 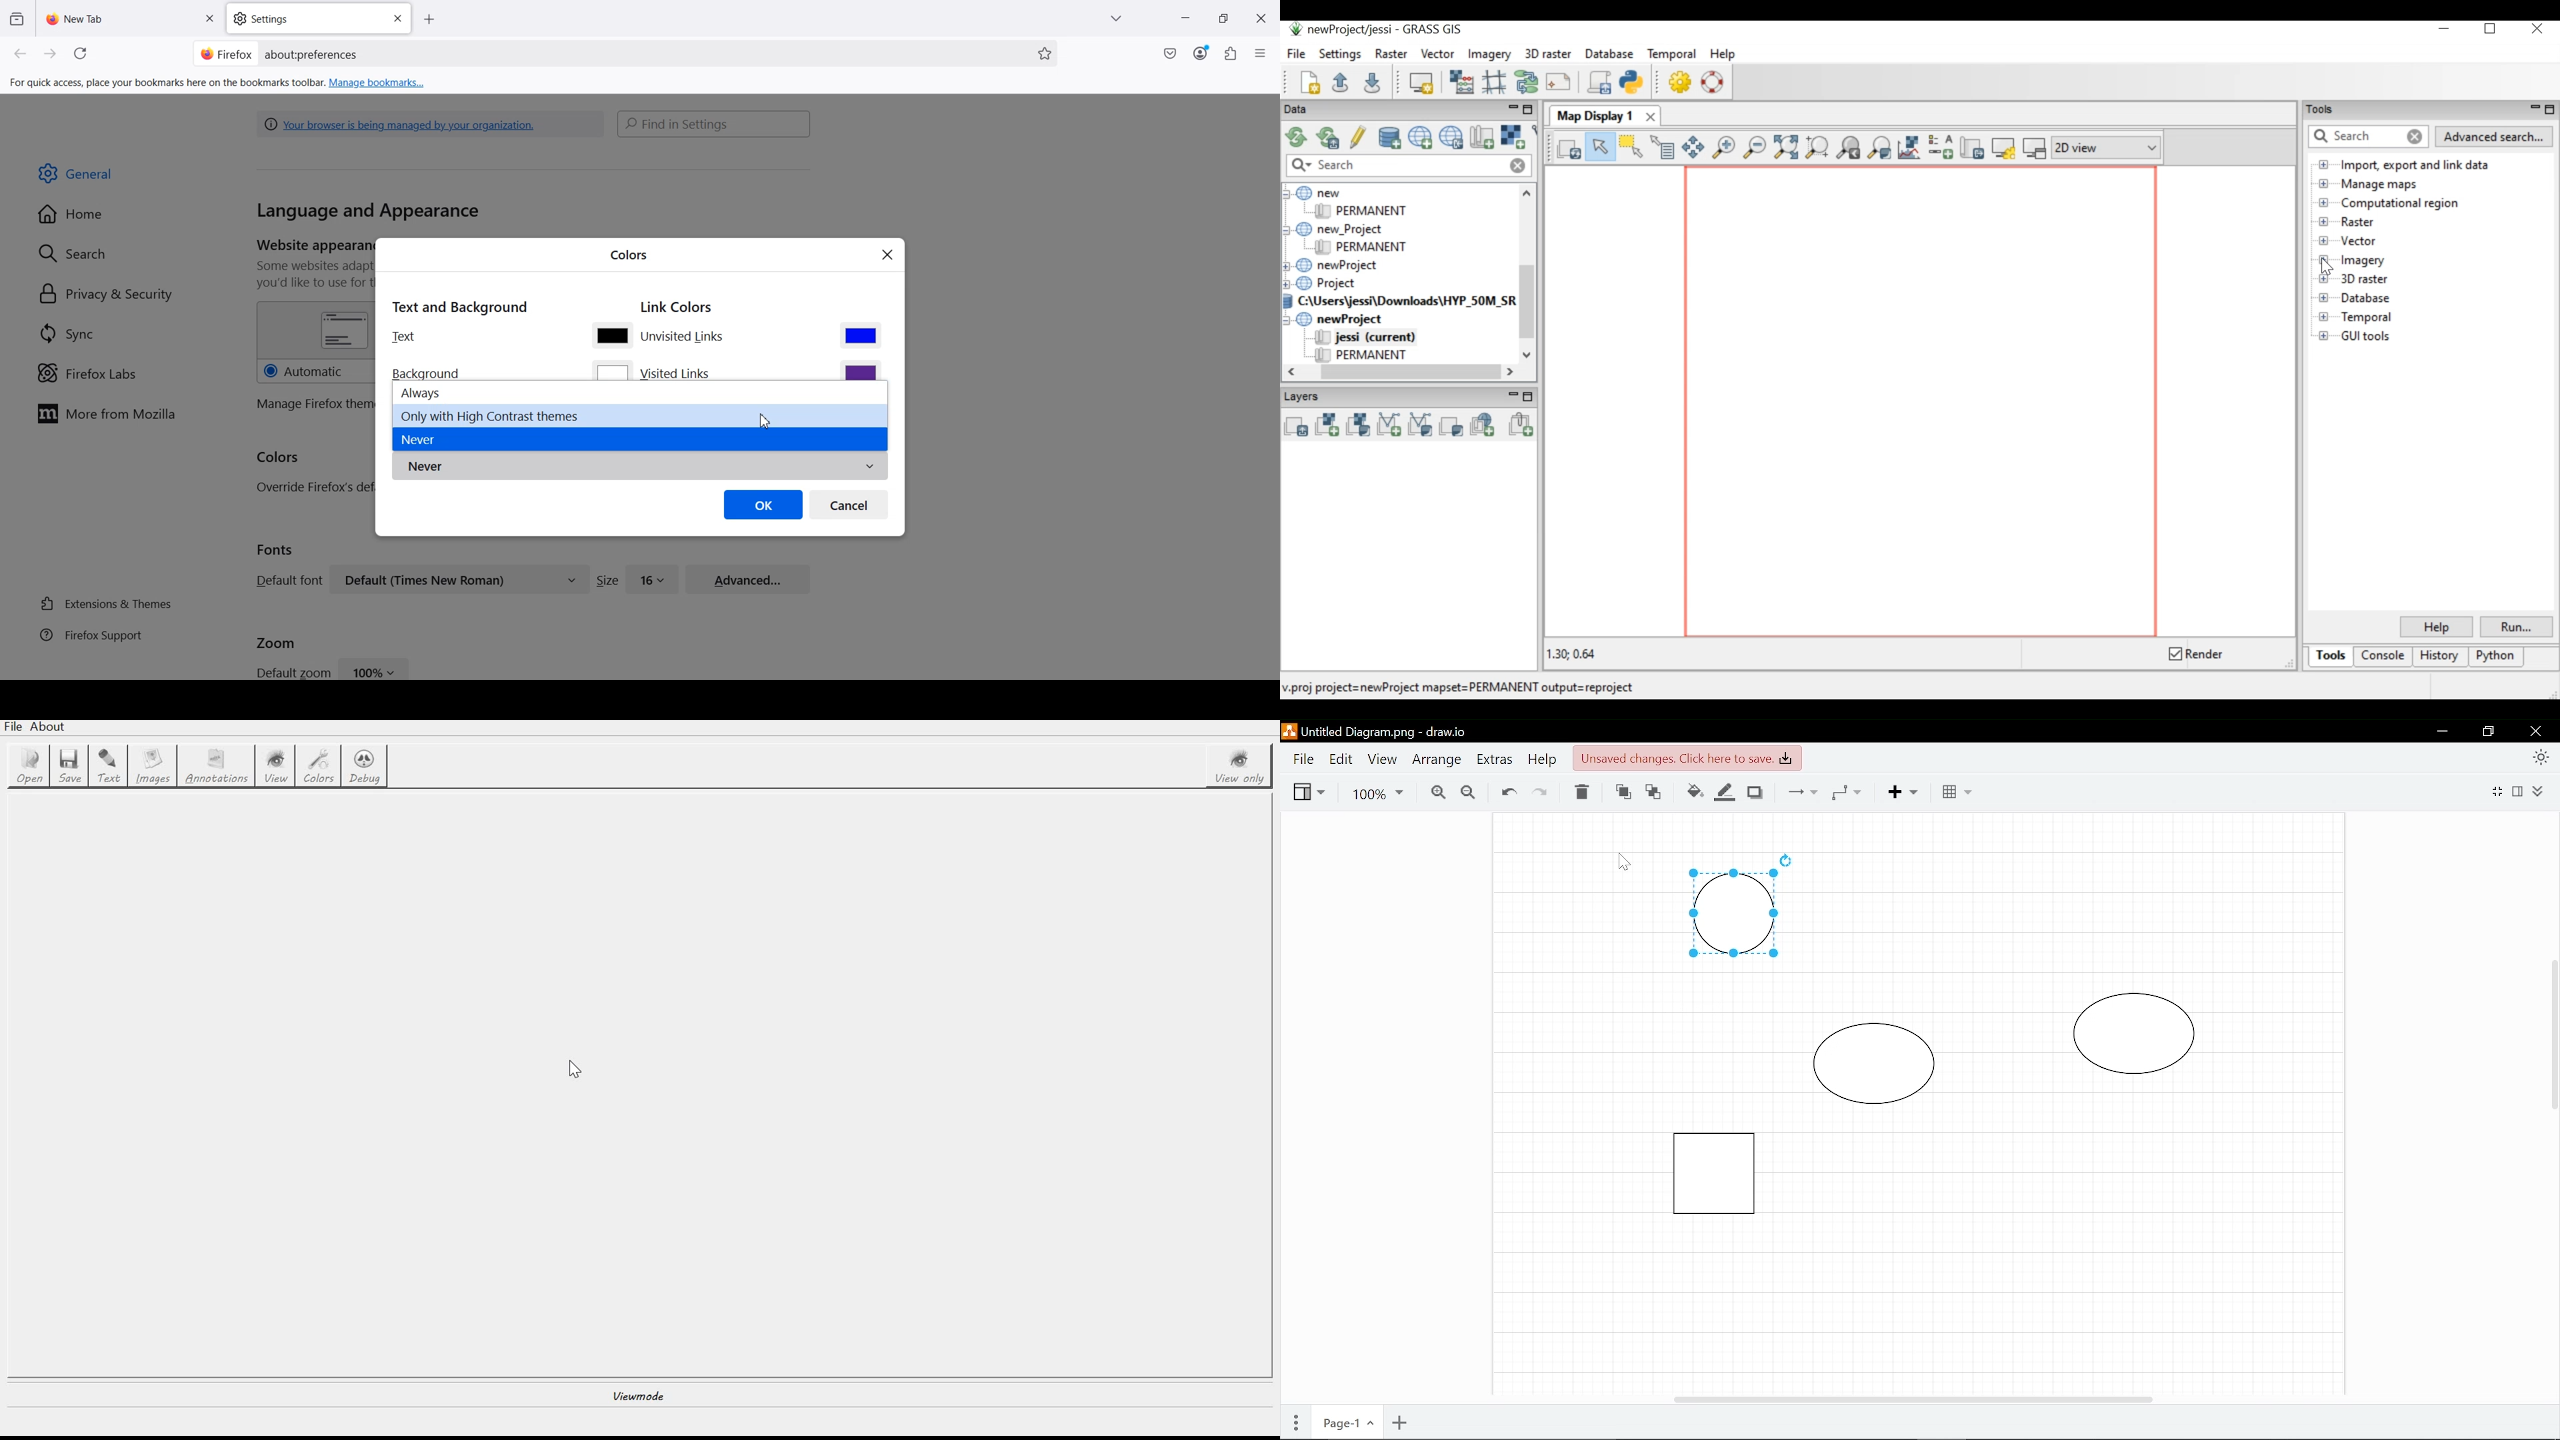 What do you see at coordinates (430, 371) in the screenshot?
I see `Background` at bounding box center [430, 371].